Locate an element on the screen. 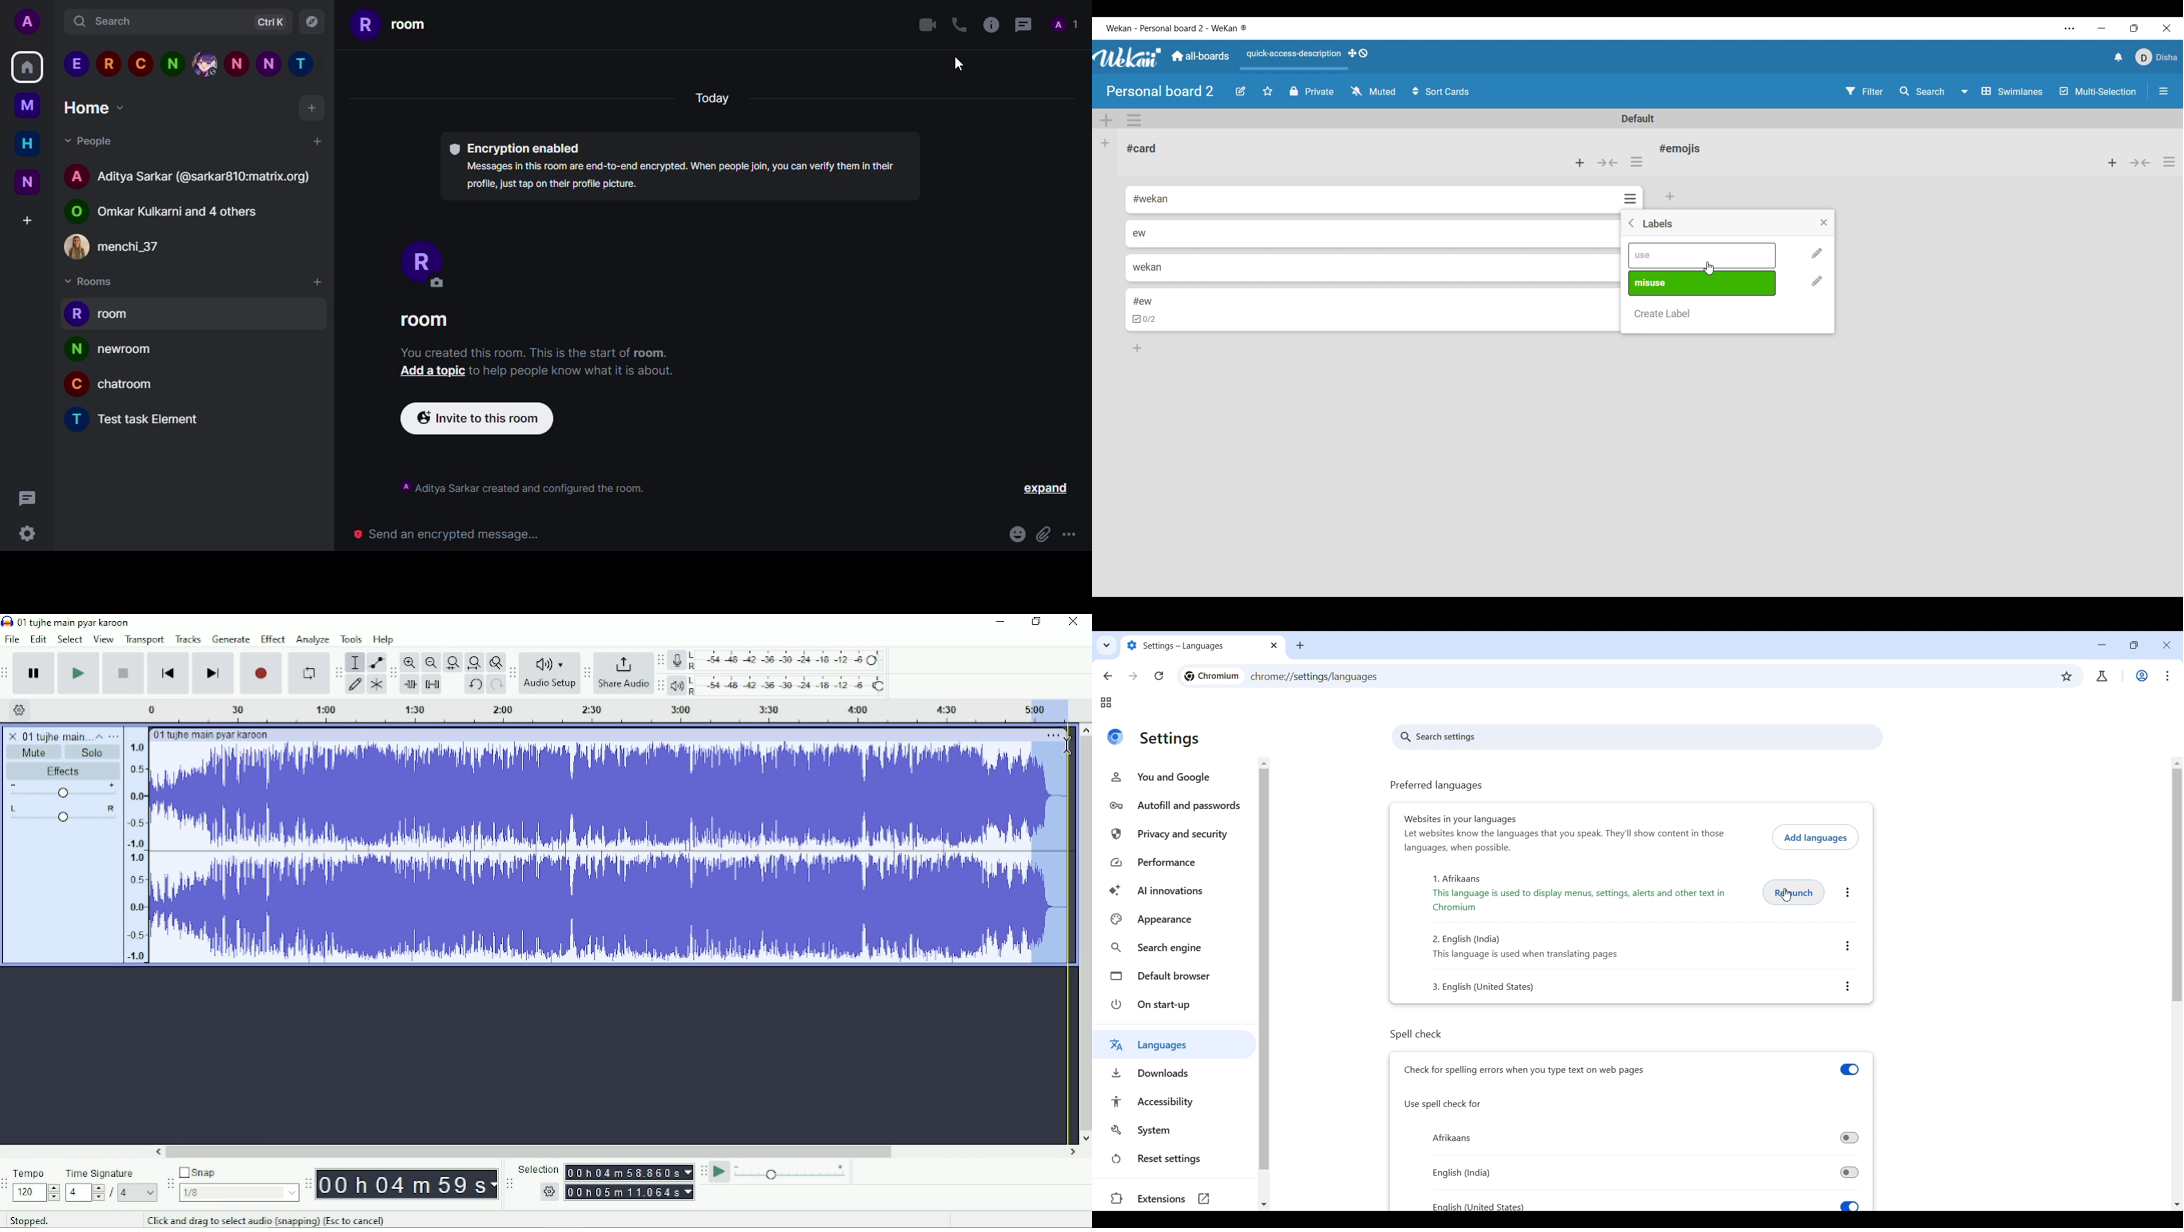 Image resolution: width=2184 pixels, height=1232 pixels. Select is located at coordinates (71, 640).